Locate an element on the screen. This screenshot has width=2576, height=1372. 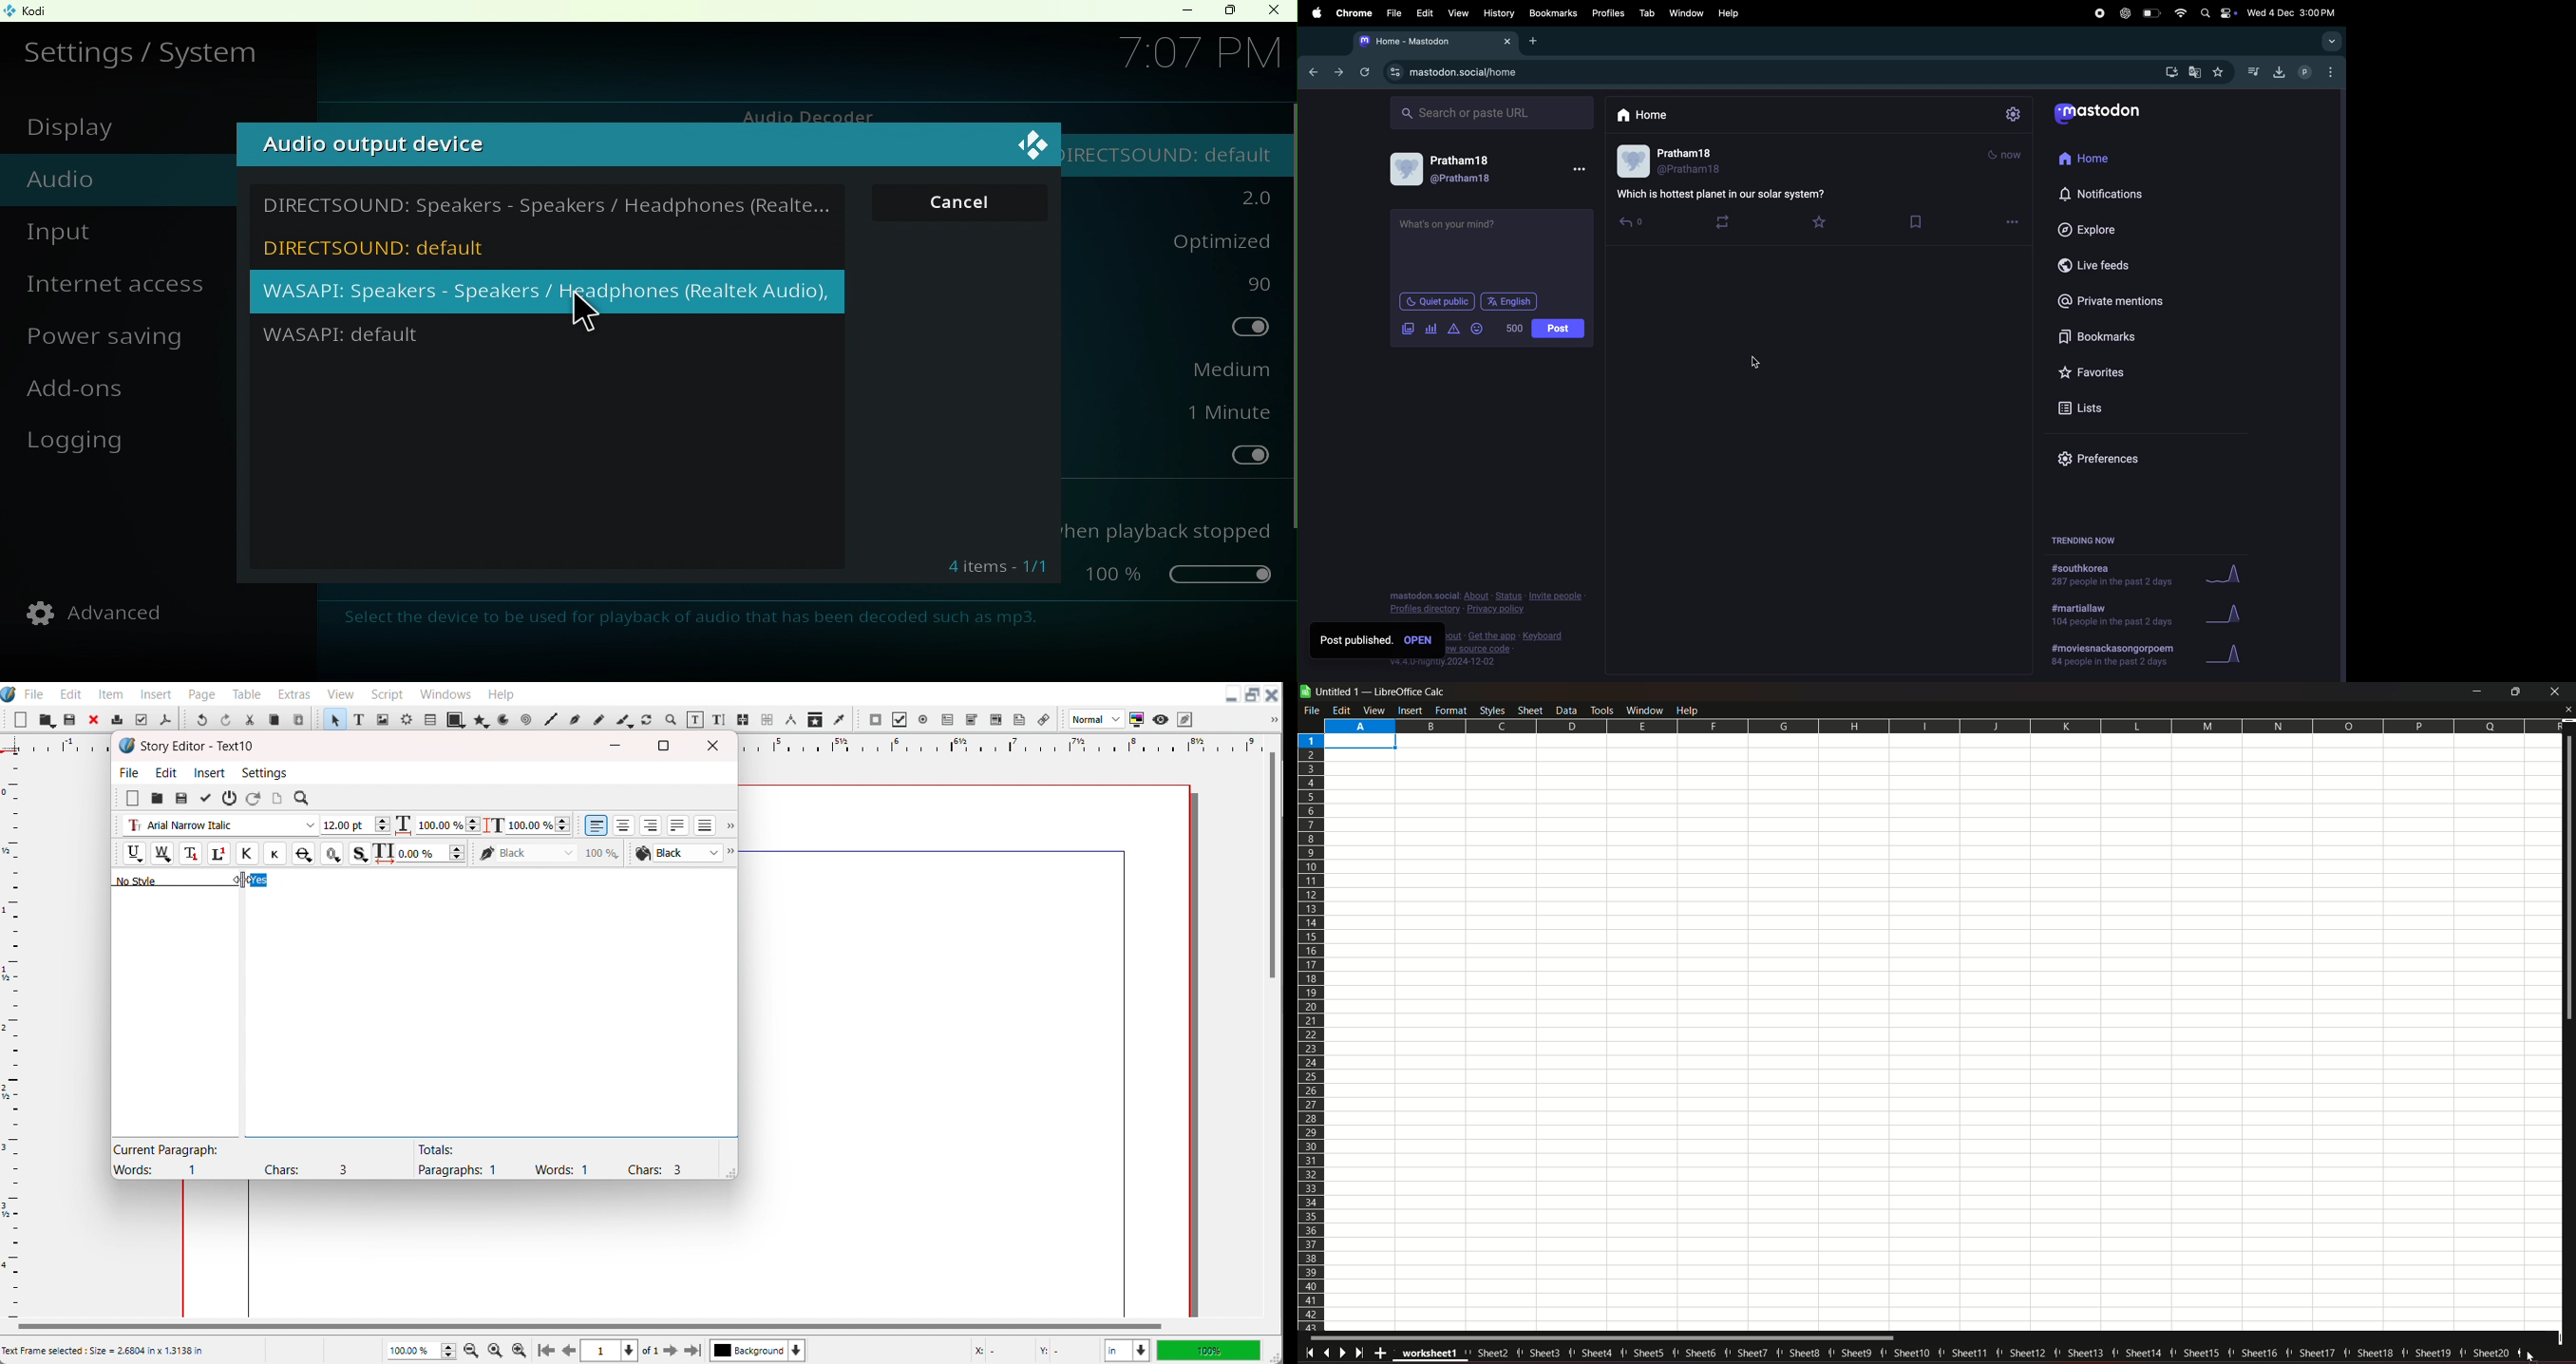
Cursor is located at coordinates (243, 880).